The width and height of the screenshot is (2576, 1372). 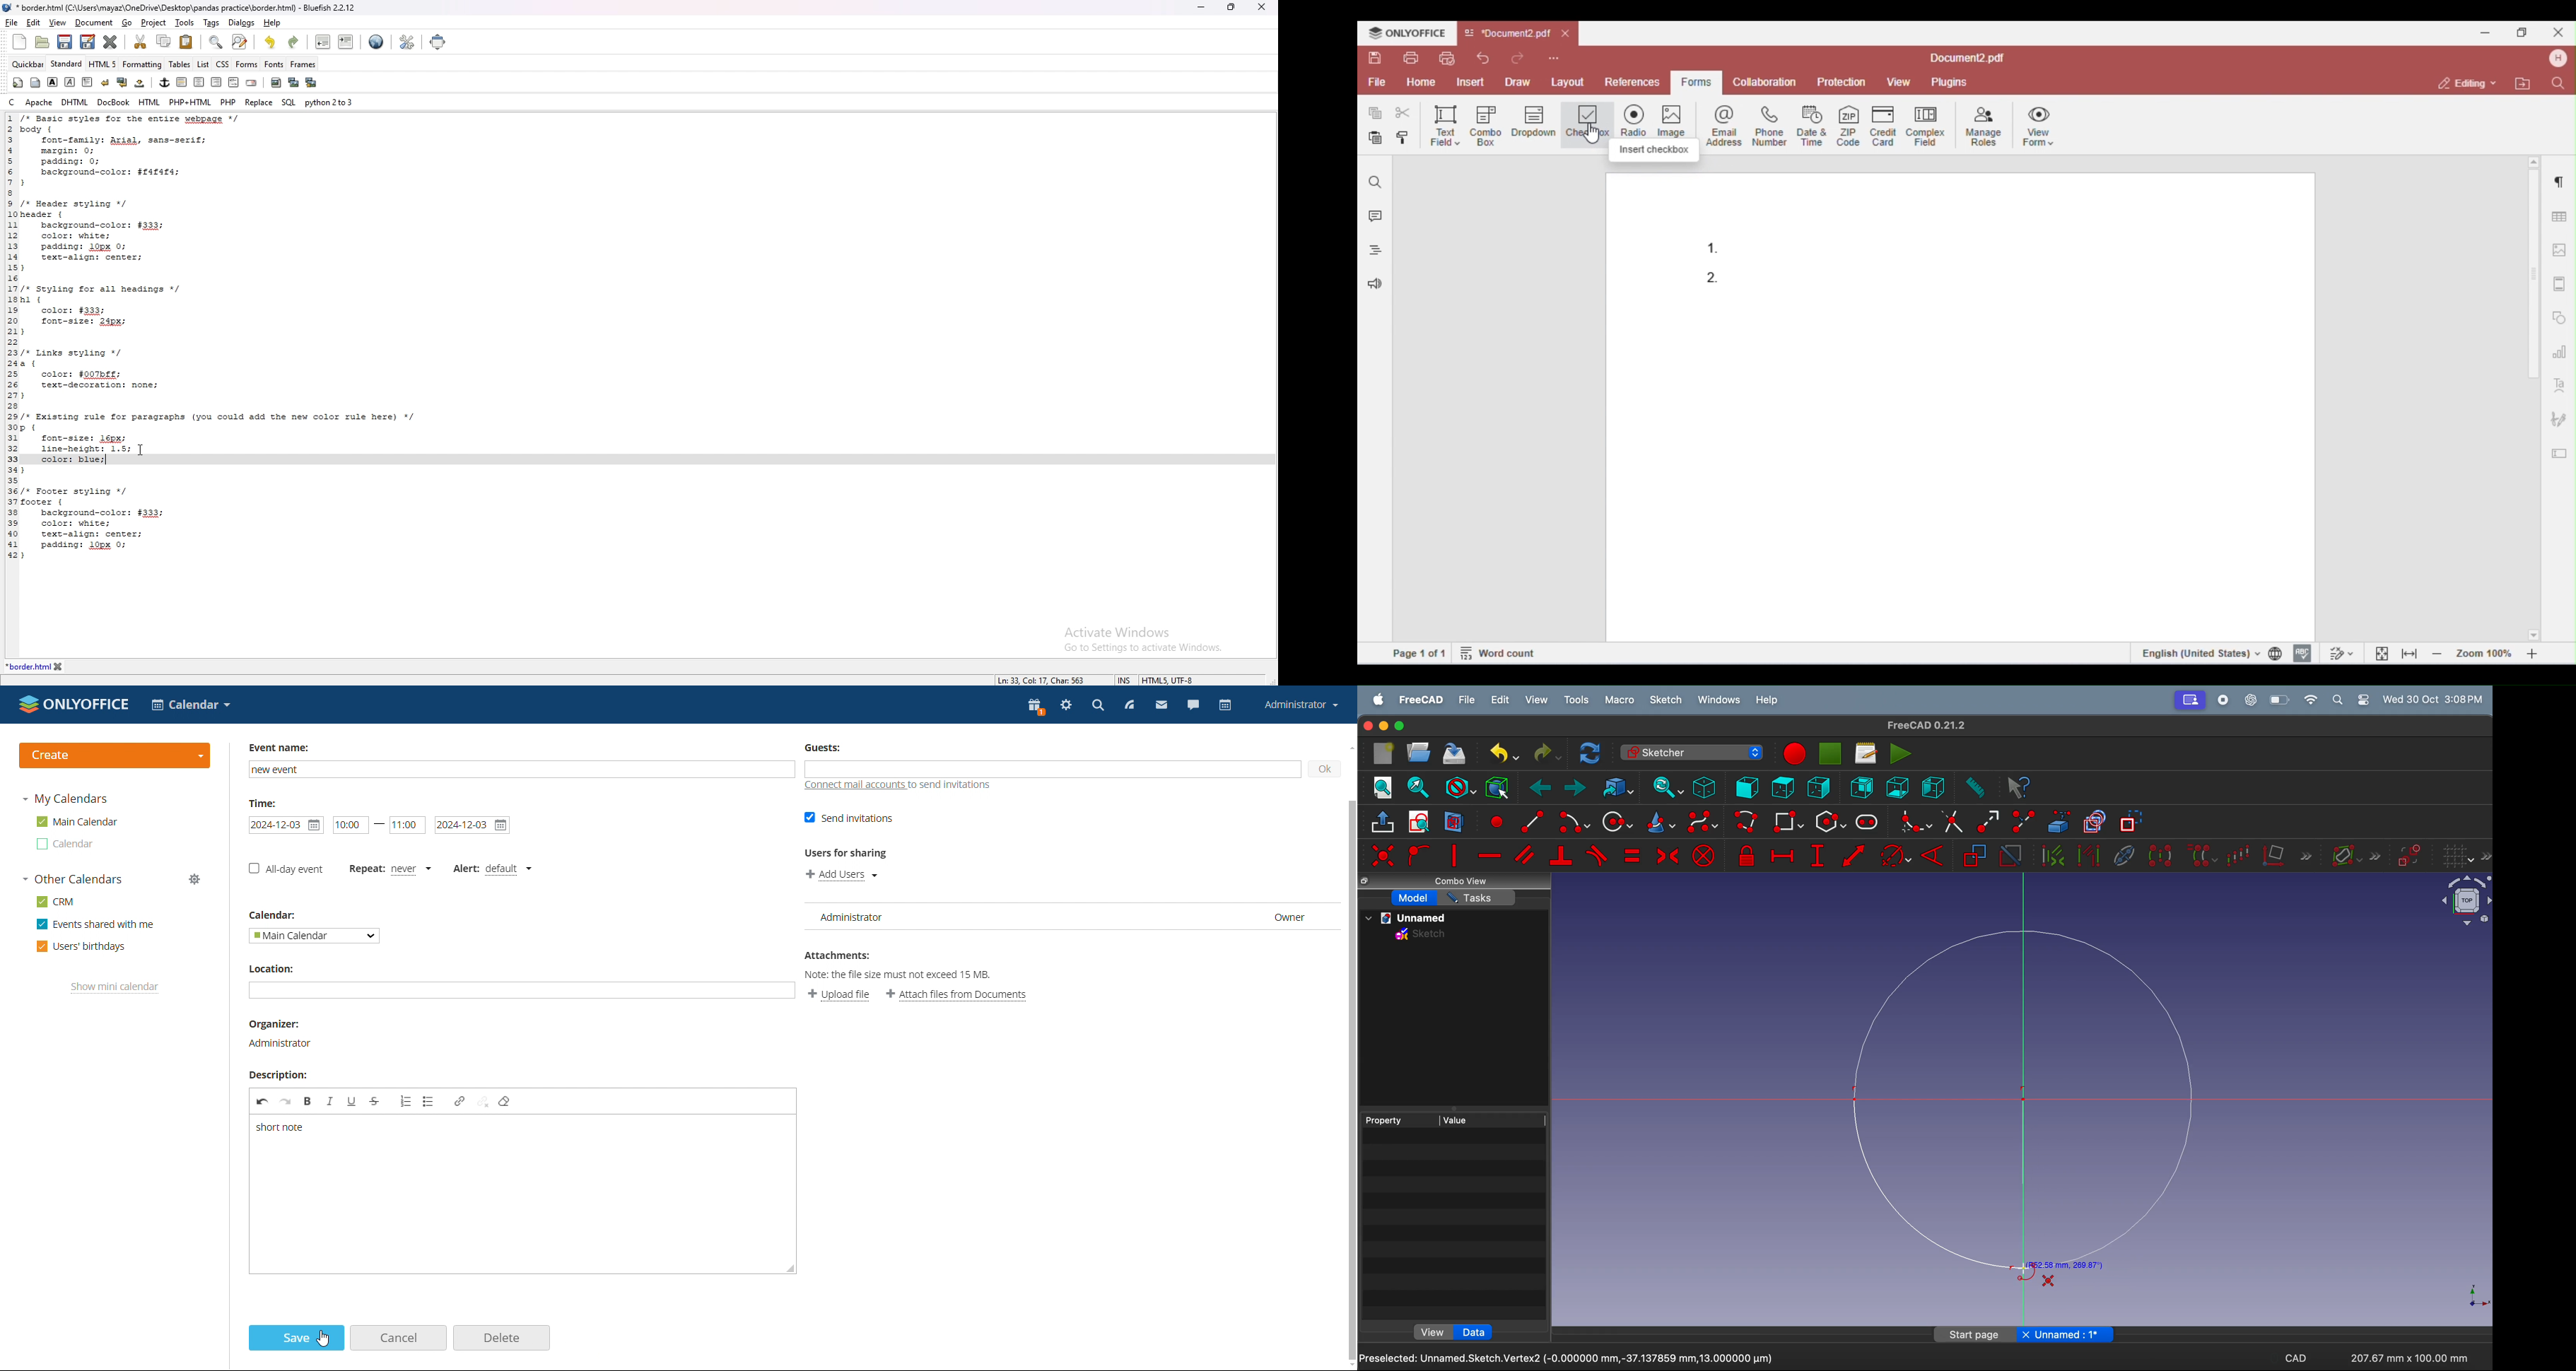 I want to click on create arc, so click(x=1529, y=820).